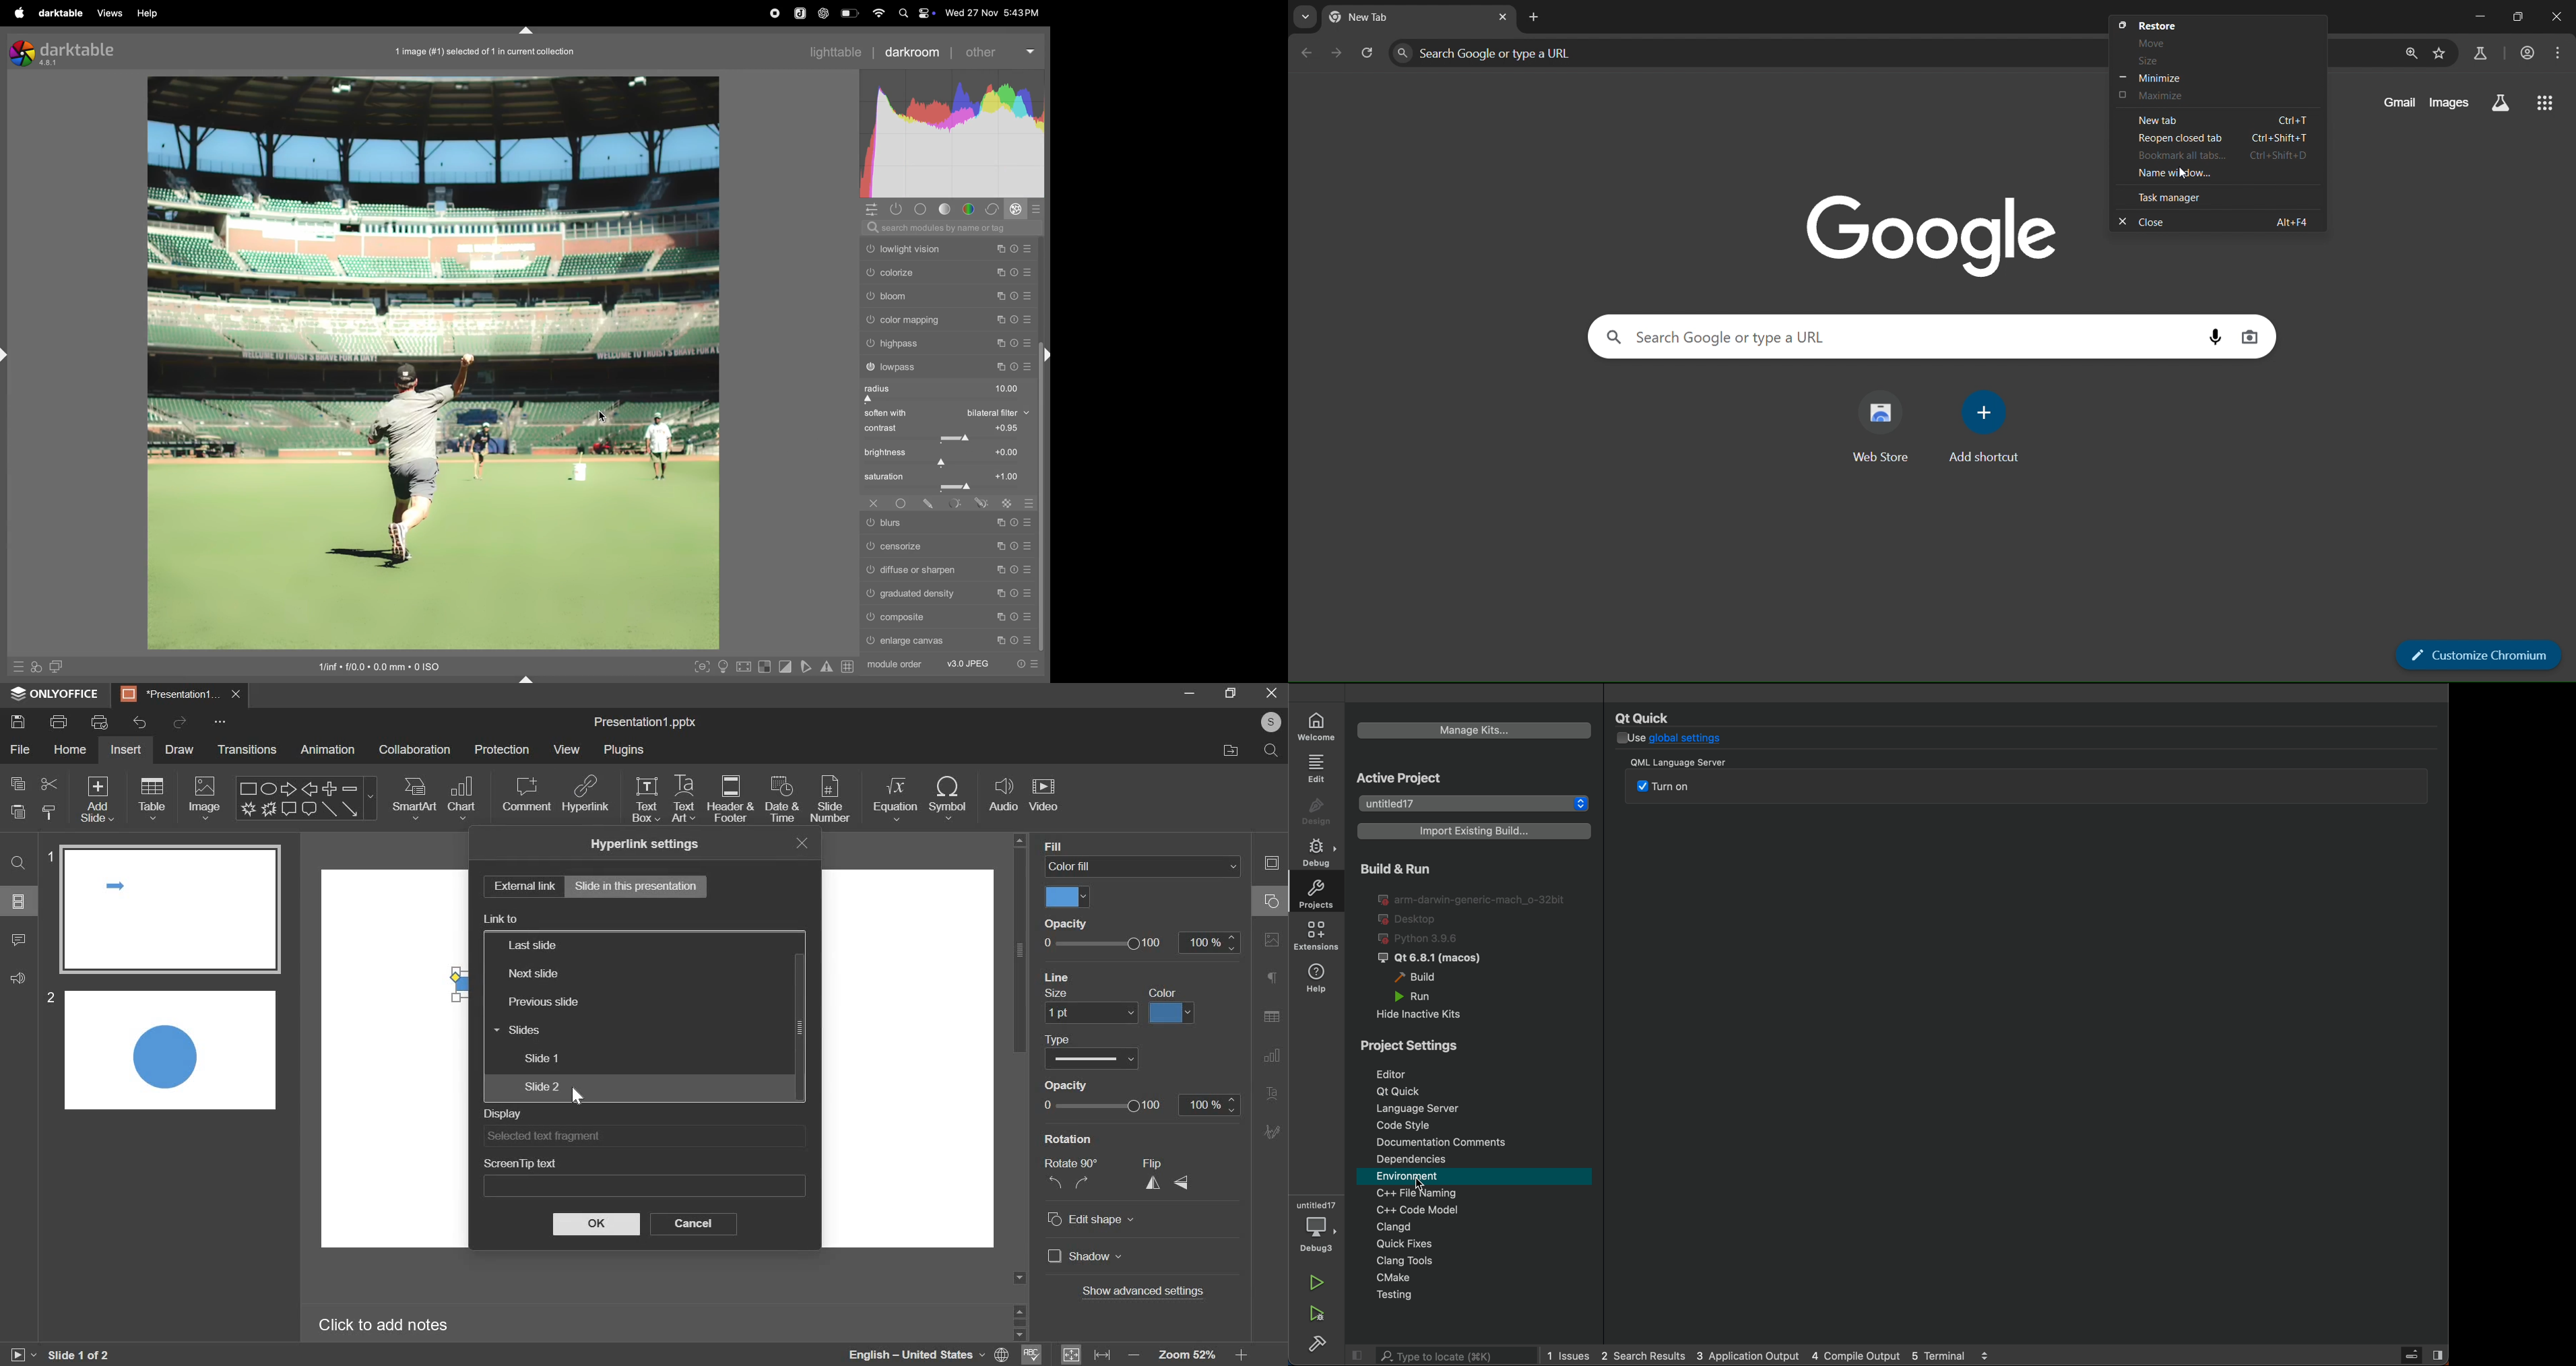 The width and height of the screenshot is (2576, 1372). What do you see at coordinates (1535, 17) in the screenshot?
I see `new tab` at bounding box center [1535, 17].